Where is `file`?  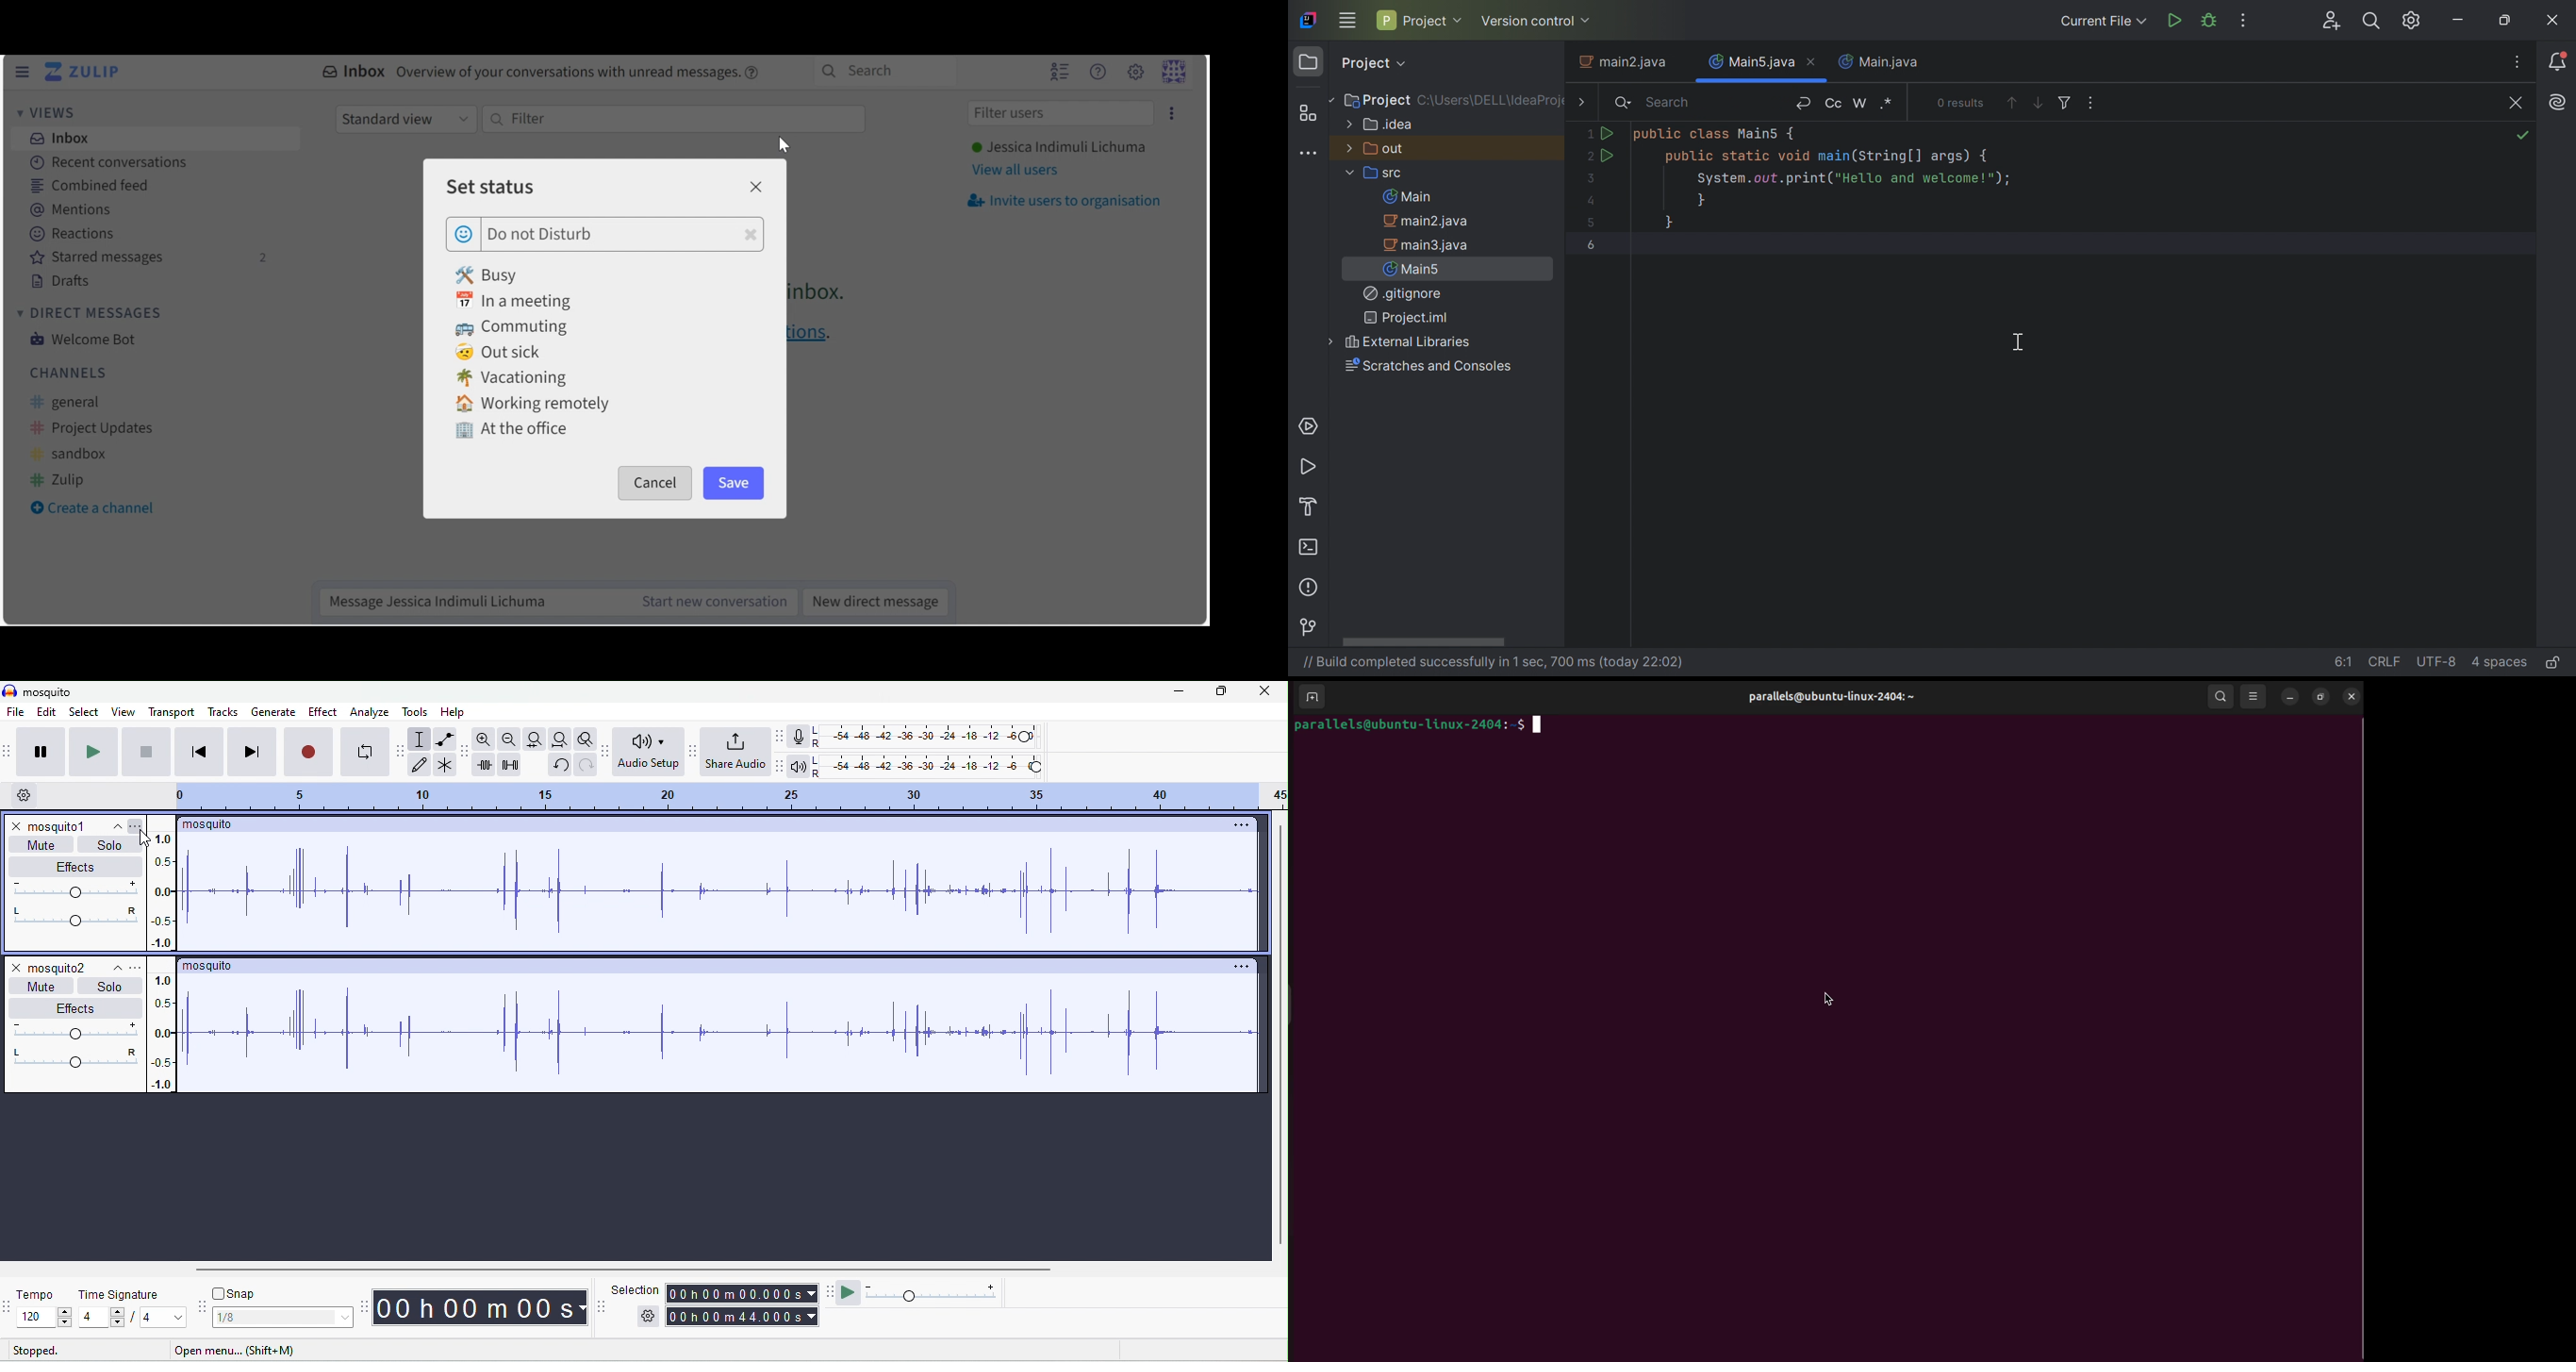
file is located at coordinates (15, 713).